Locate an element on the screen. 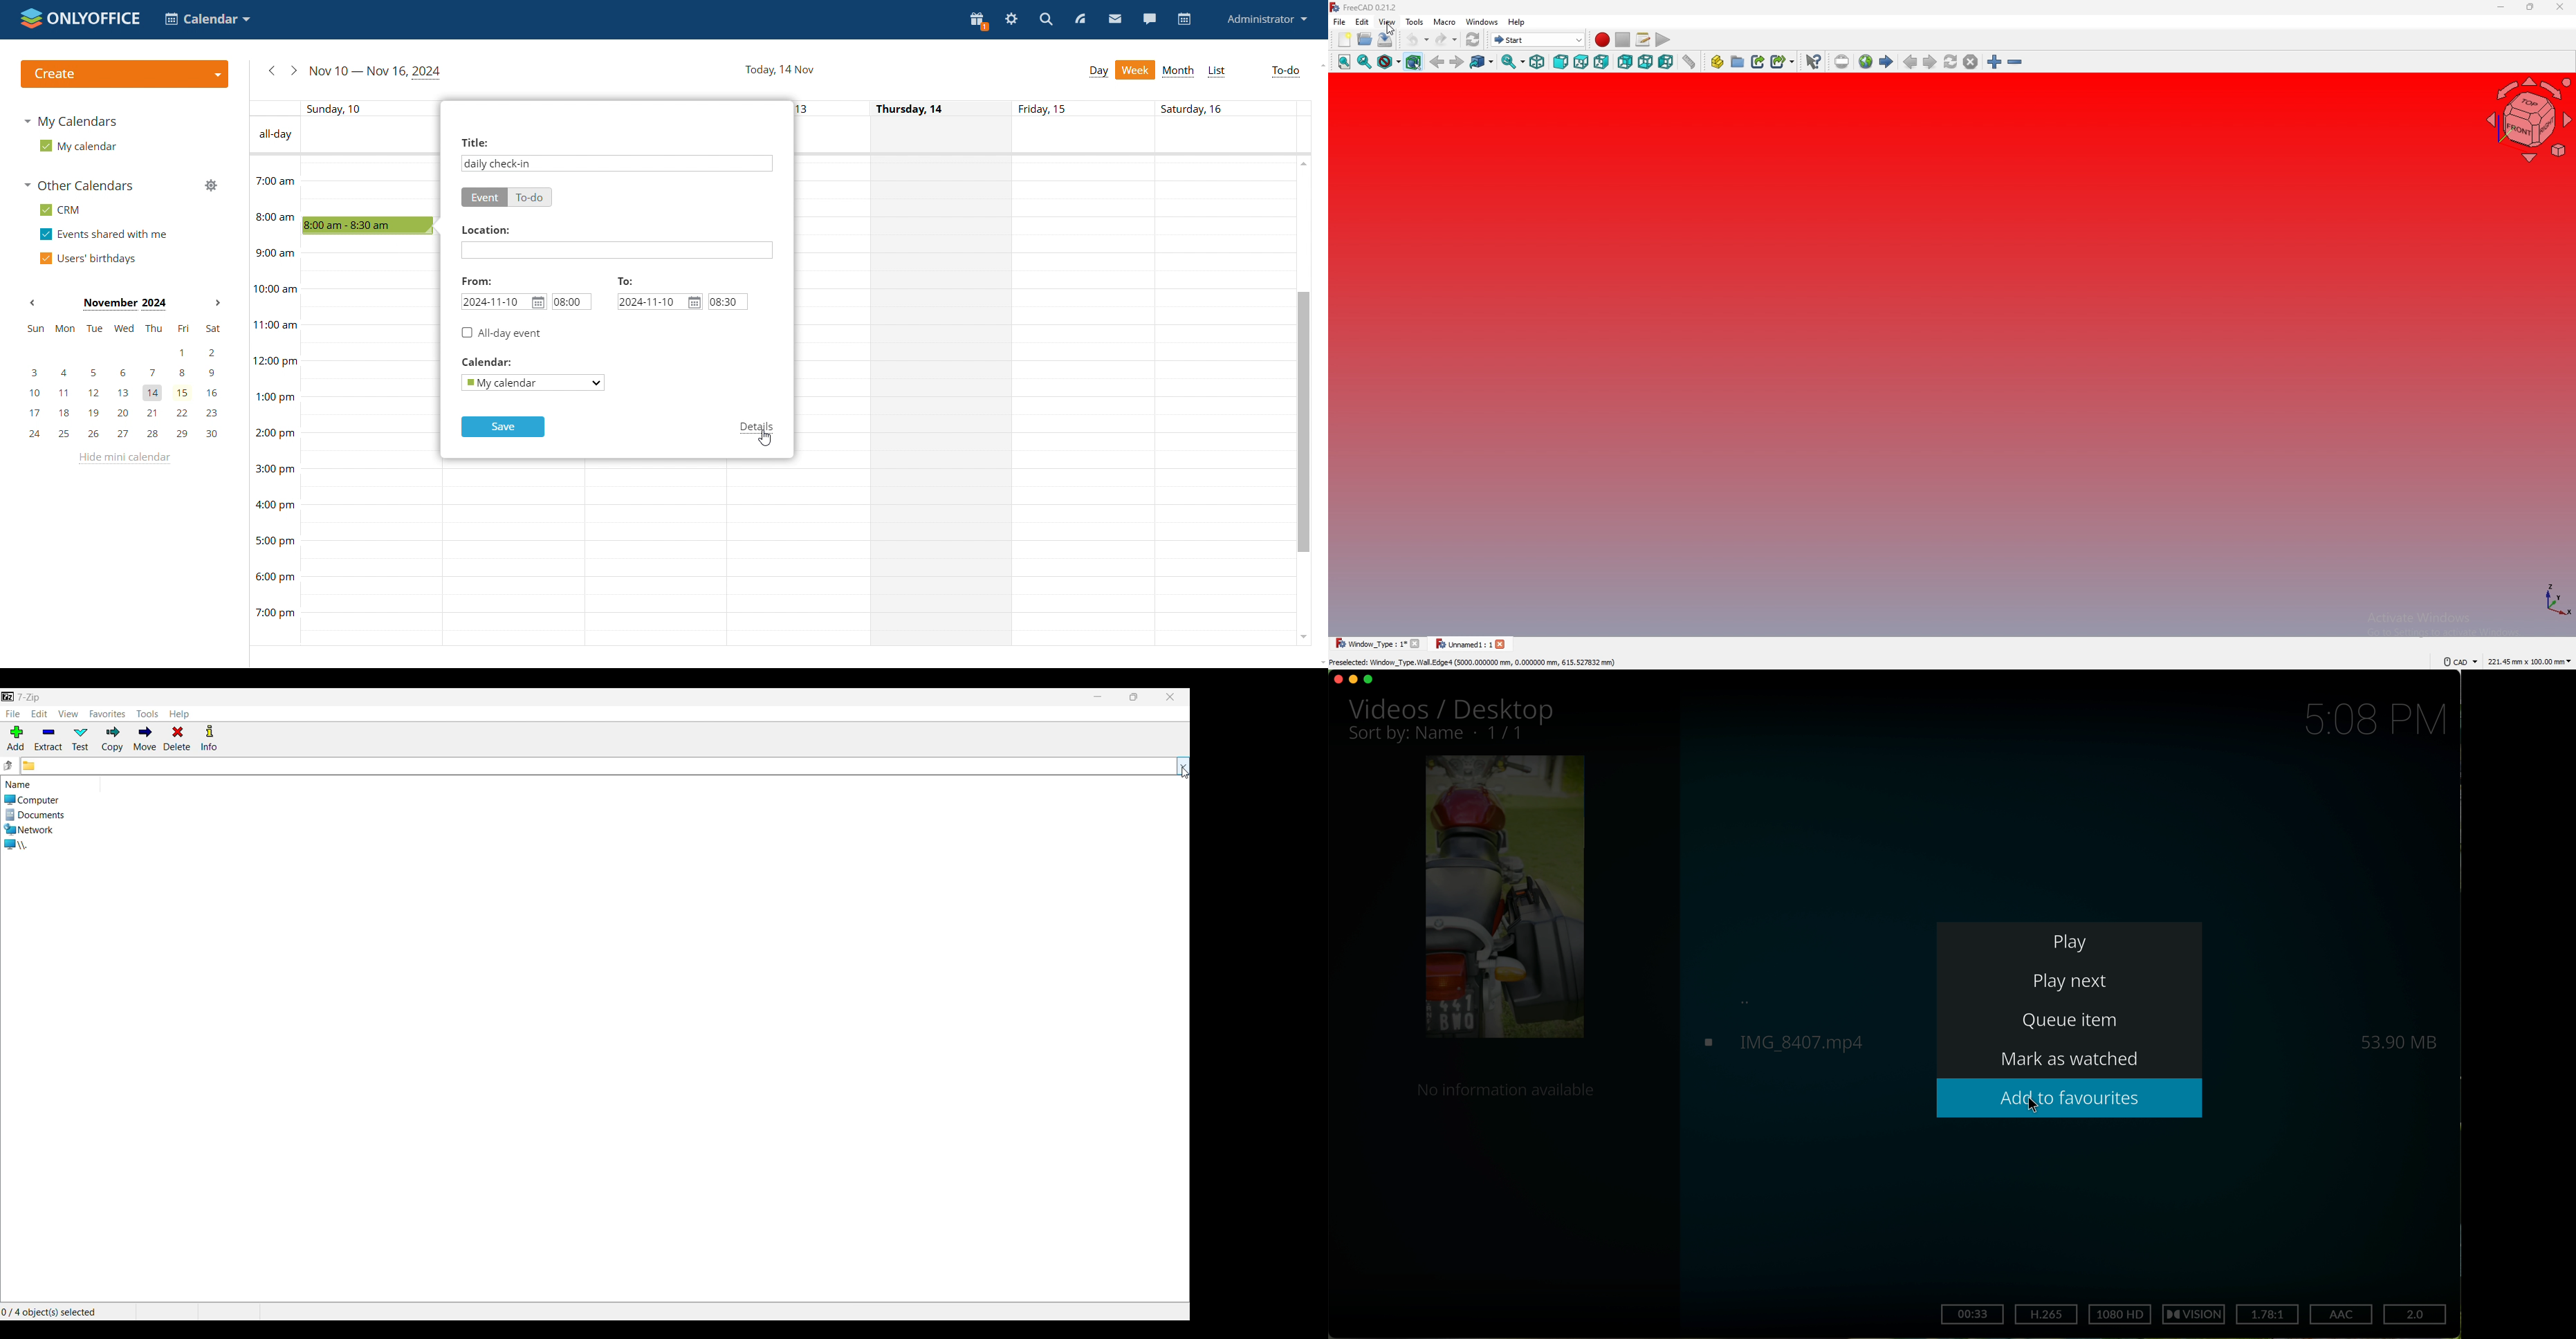  FreeCAD 0.21.2 is located at coordinates (1366, 7).